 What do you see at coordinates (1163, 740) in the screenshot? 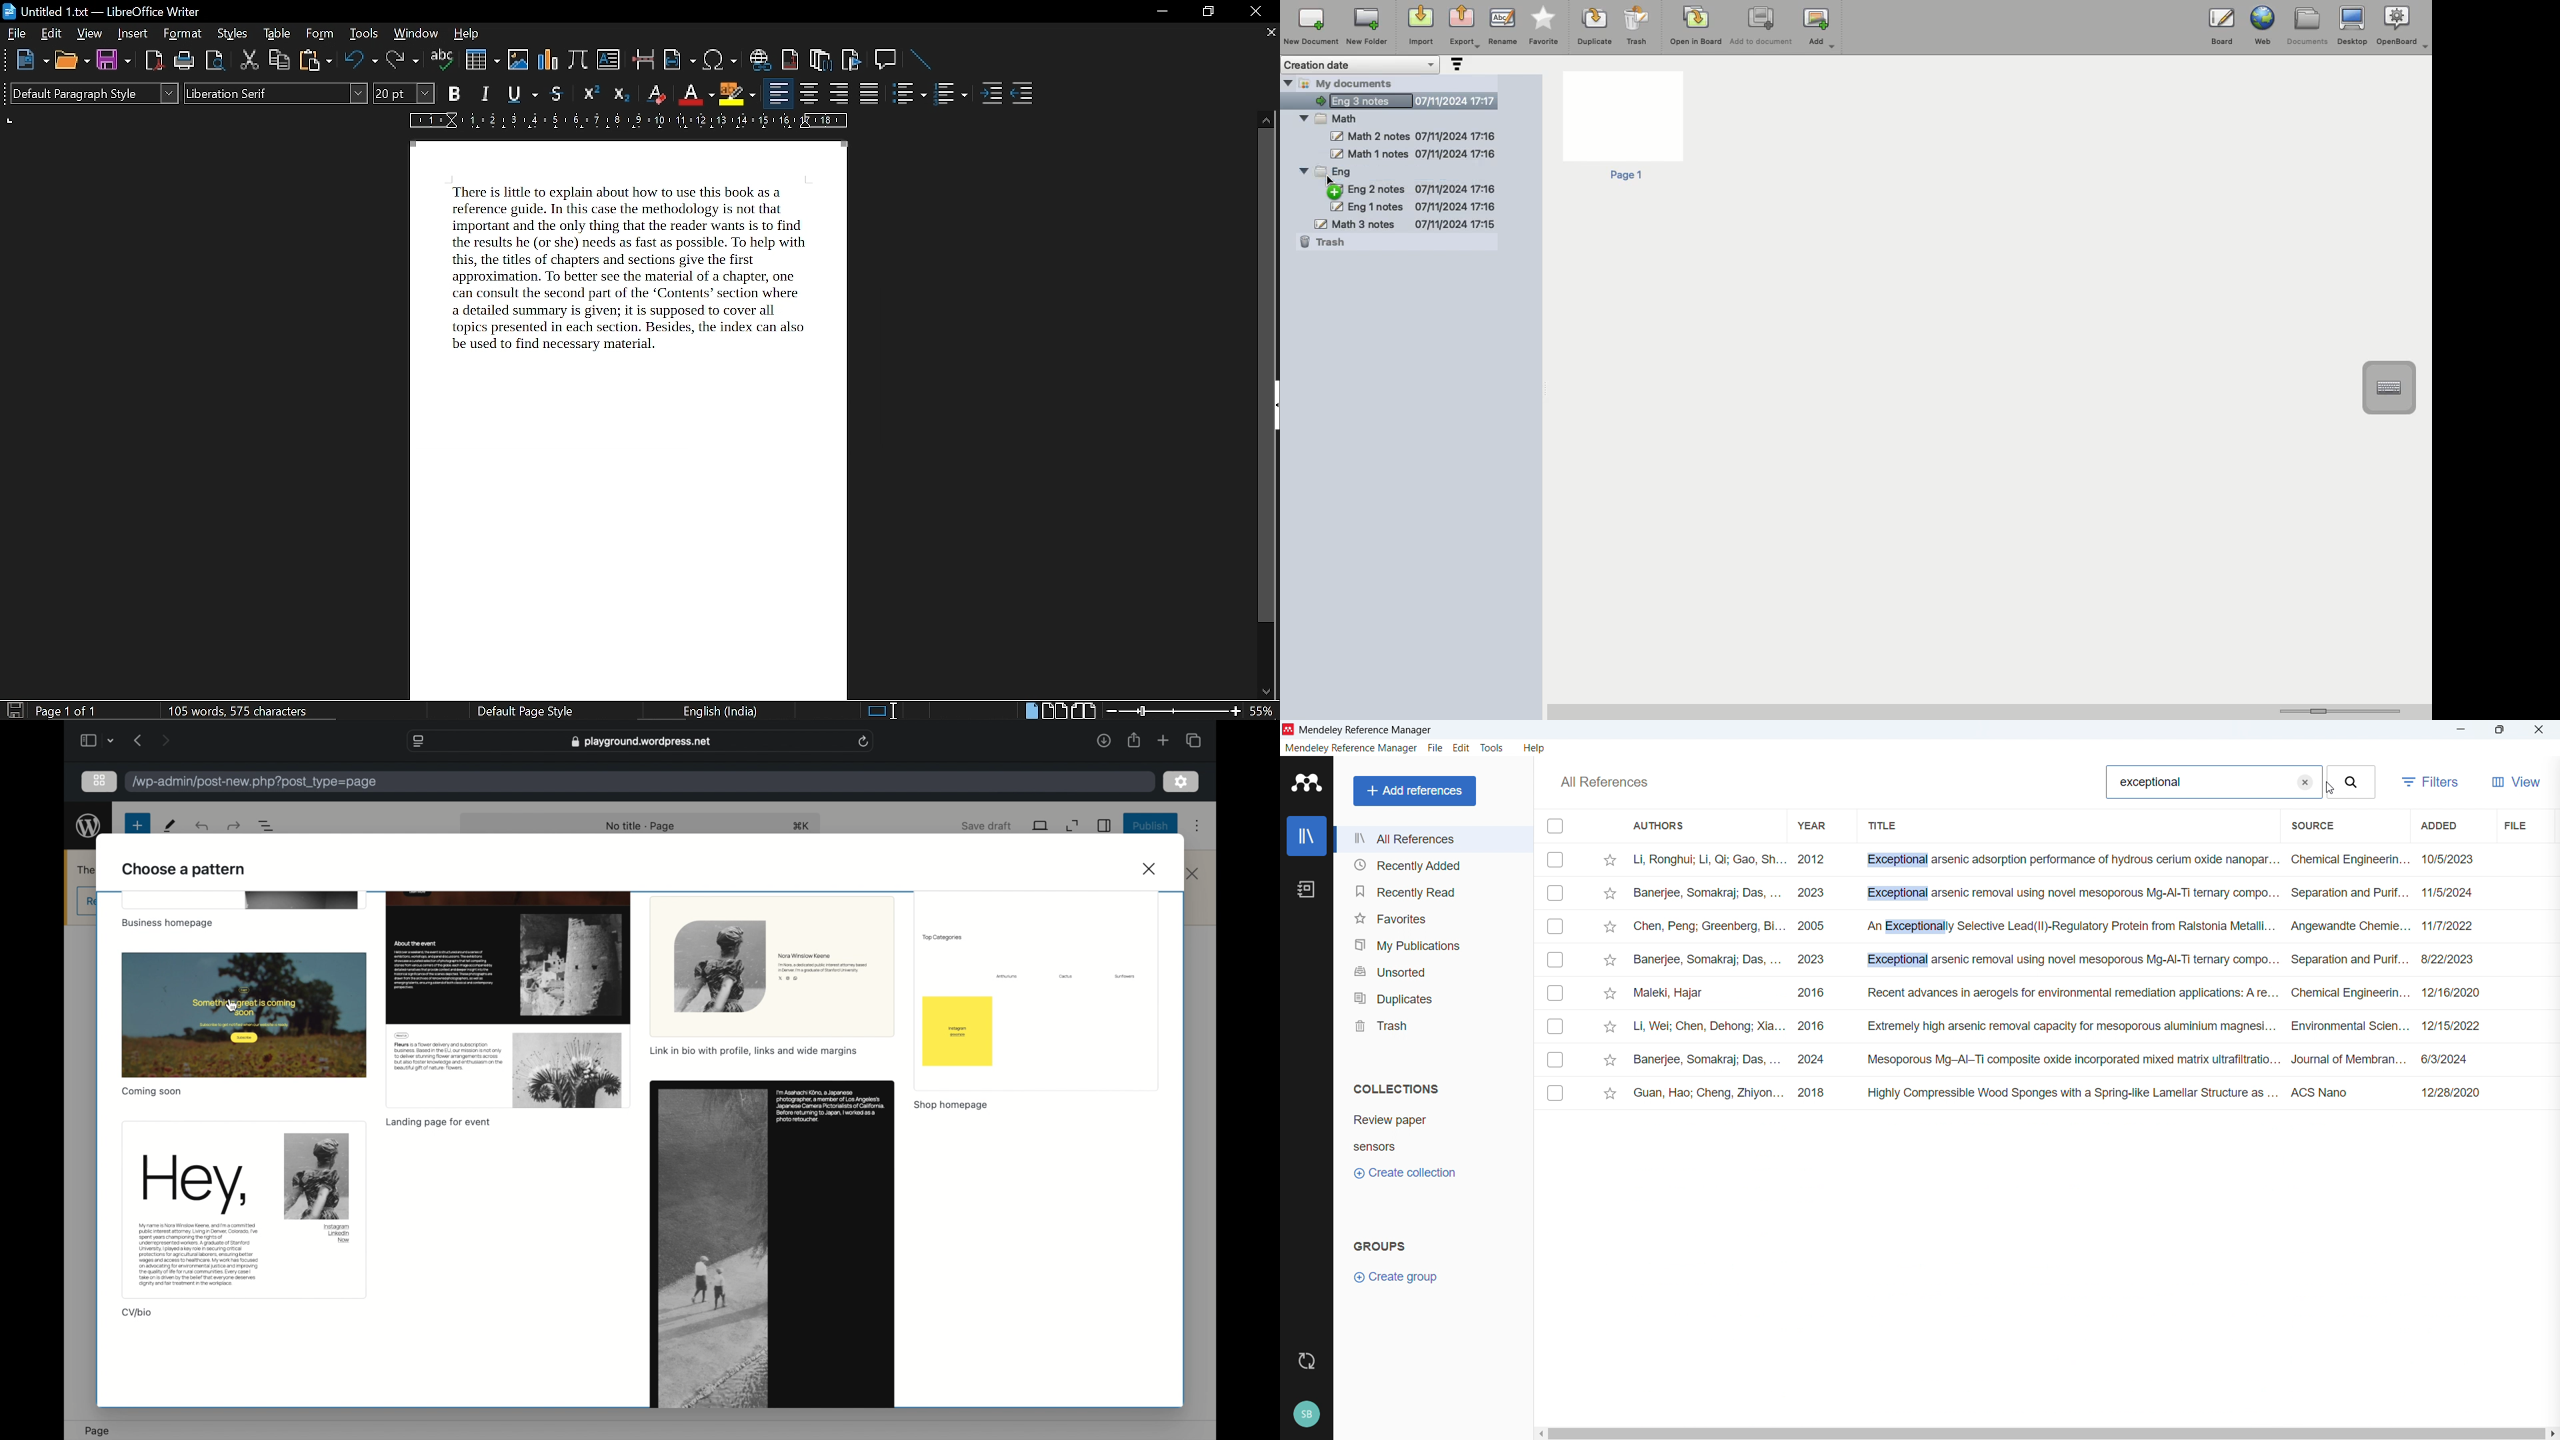
I see `new tab` at bounding box center [1163, 740].